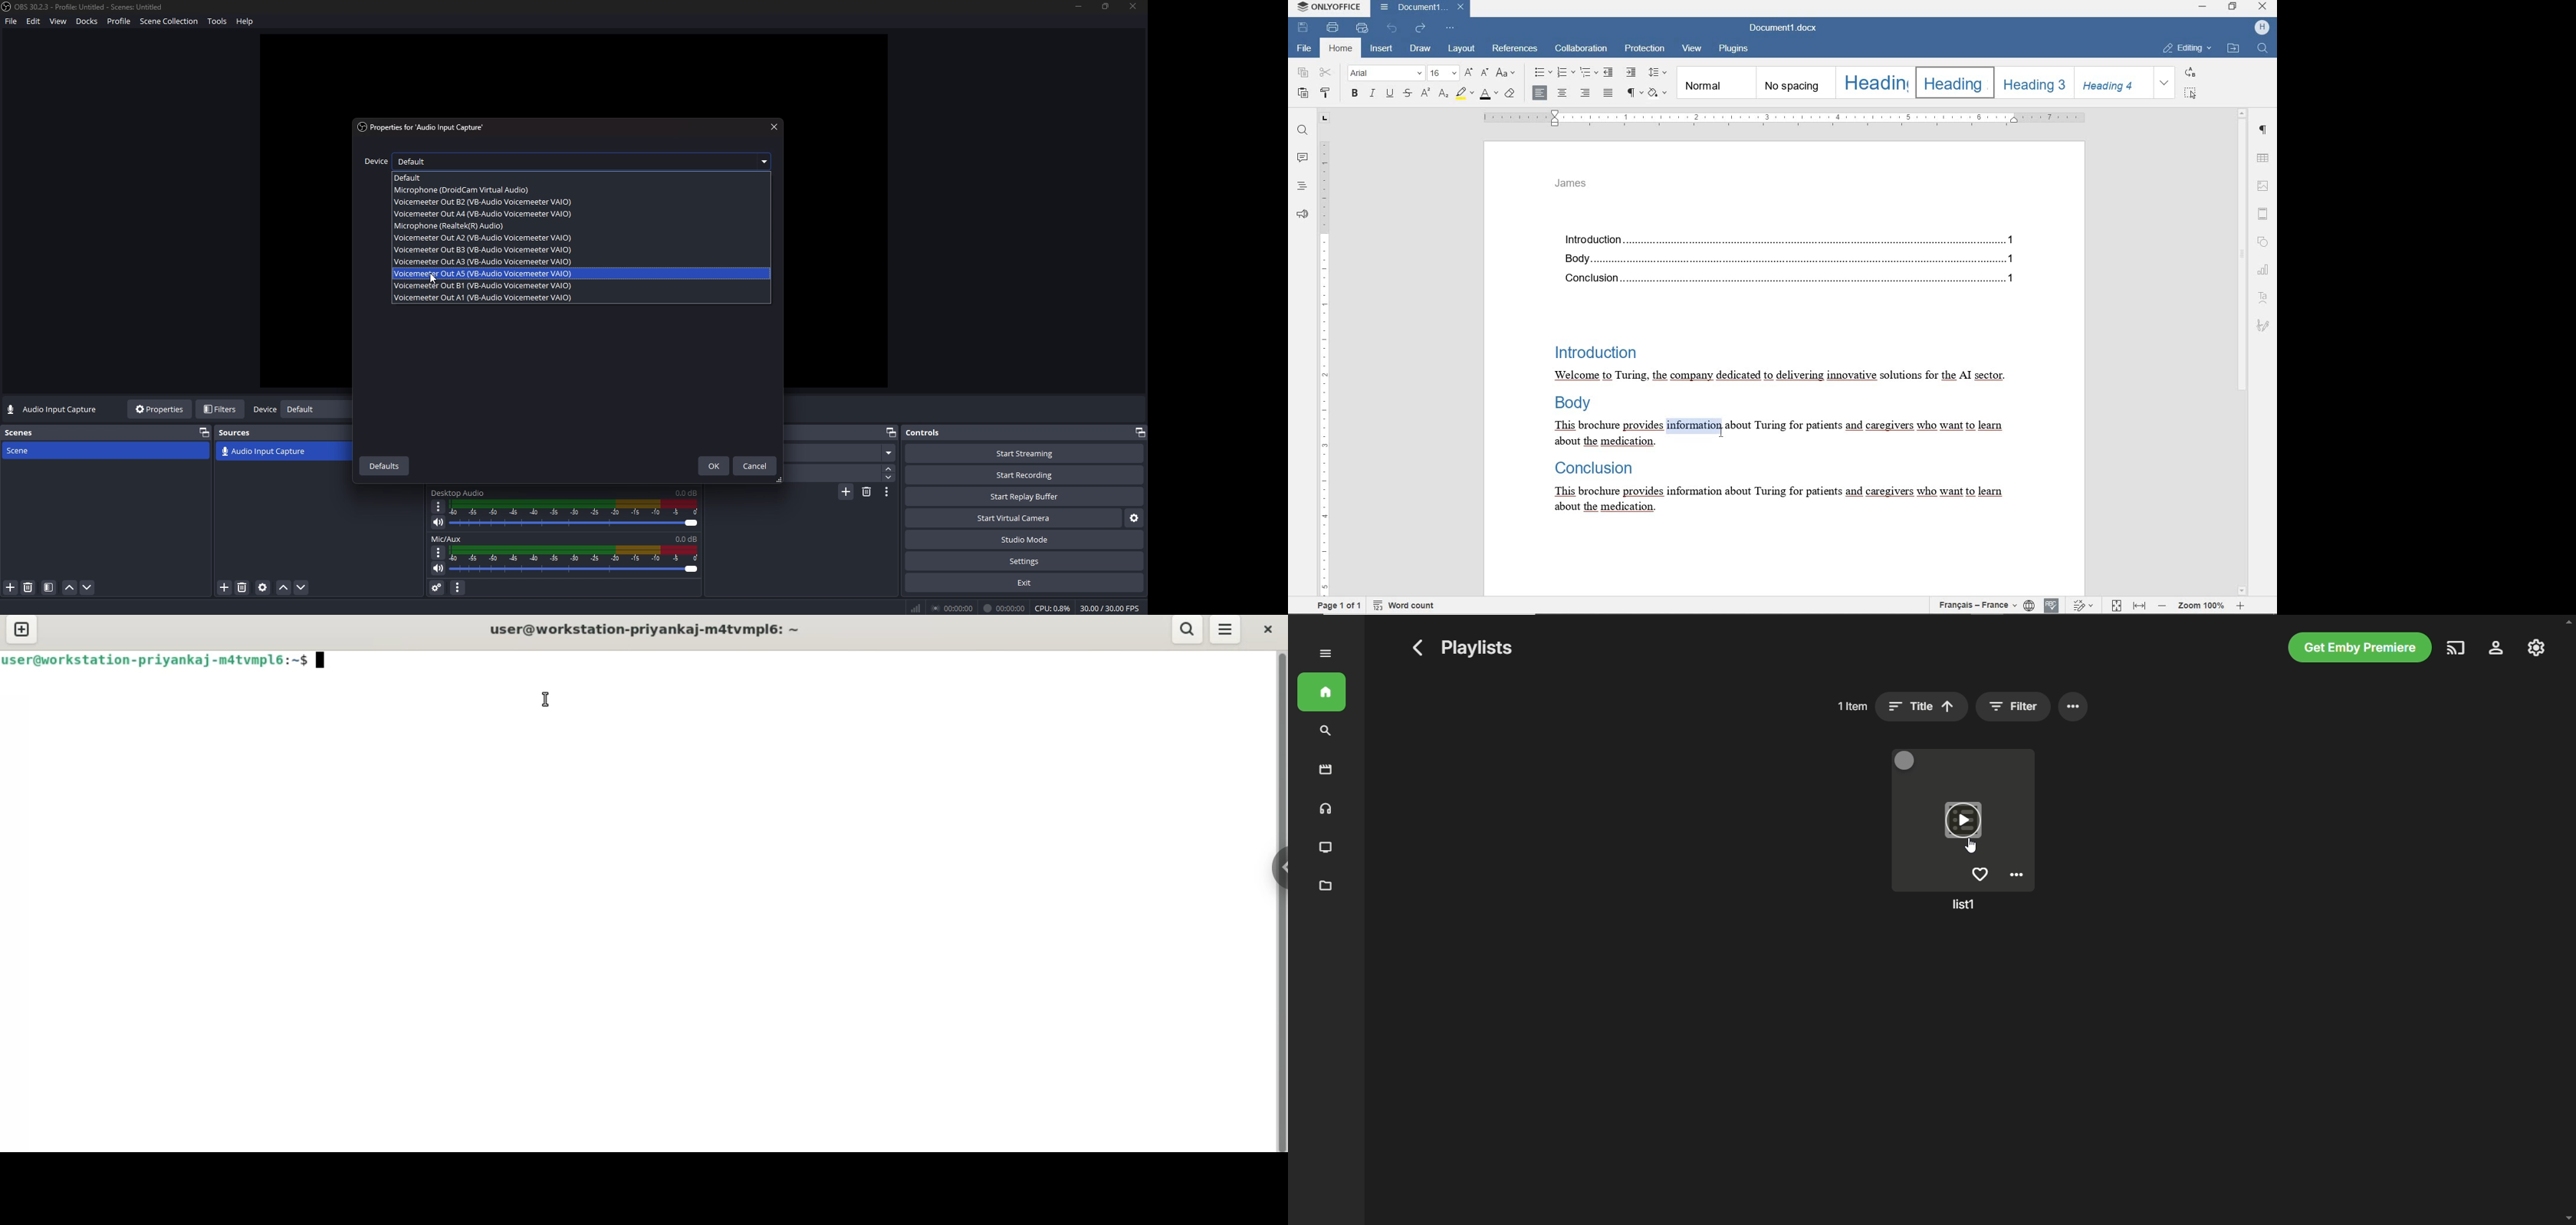 This screenshot has height=1232, width=2576. I want to click on NUMBERING, so click(1565, 73).